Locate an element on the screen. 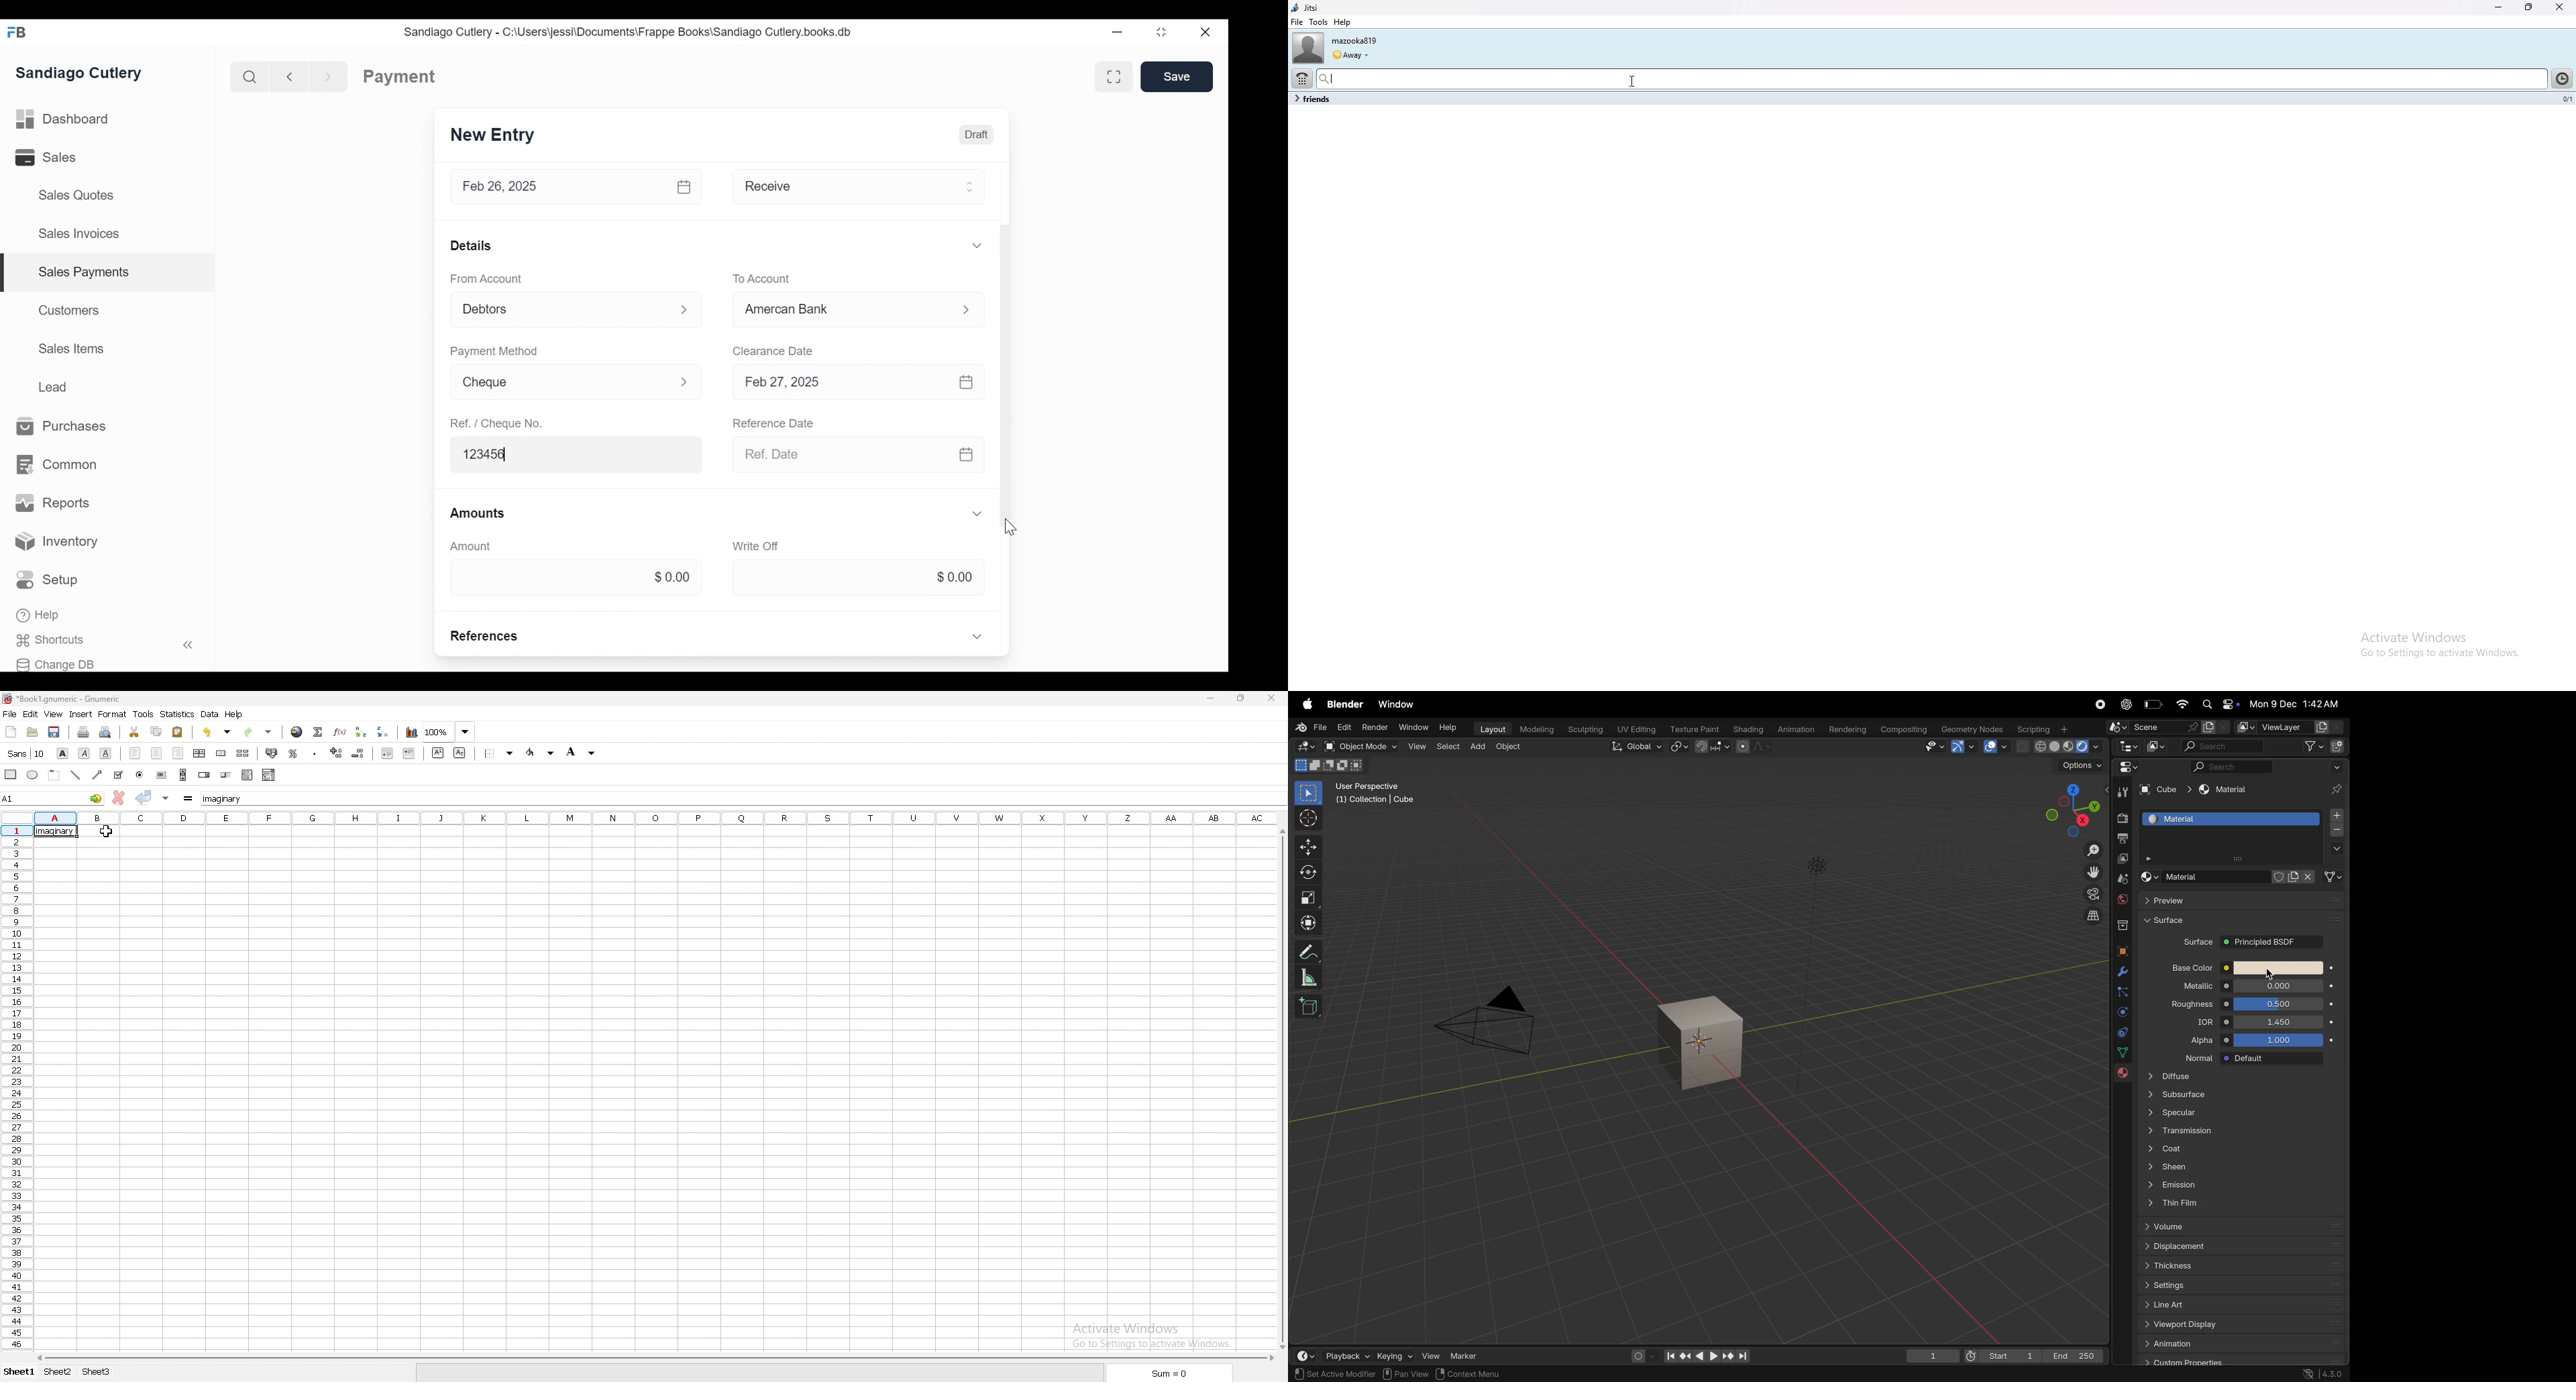 The image size is (2576, 1400). Reference Date is located at coordinates (775, 424).